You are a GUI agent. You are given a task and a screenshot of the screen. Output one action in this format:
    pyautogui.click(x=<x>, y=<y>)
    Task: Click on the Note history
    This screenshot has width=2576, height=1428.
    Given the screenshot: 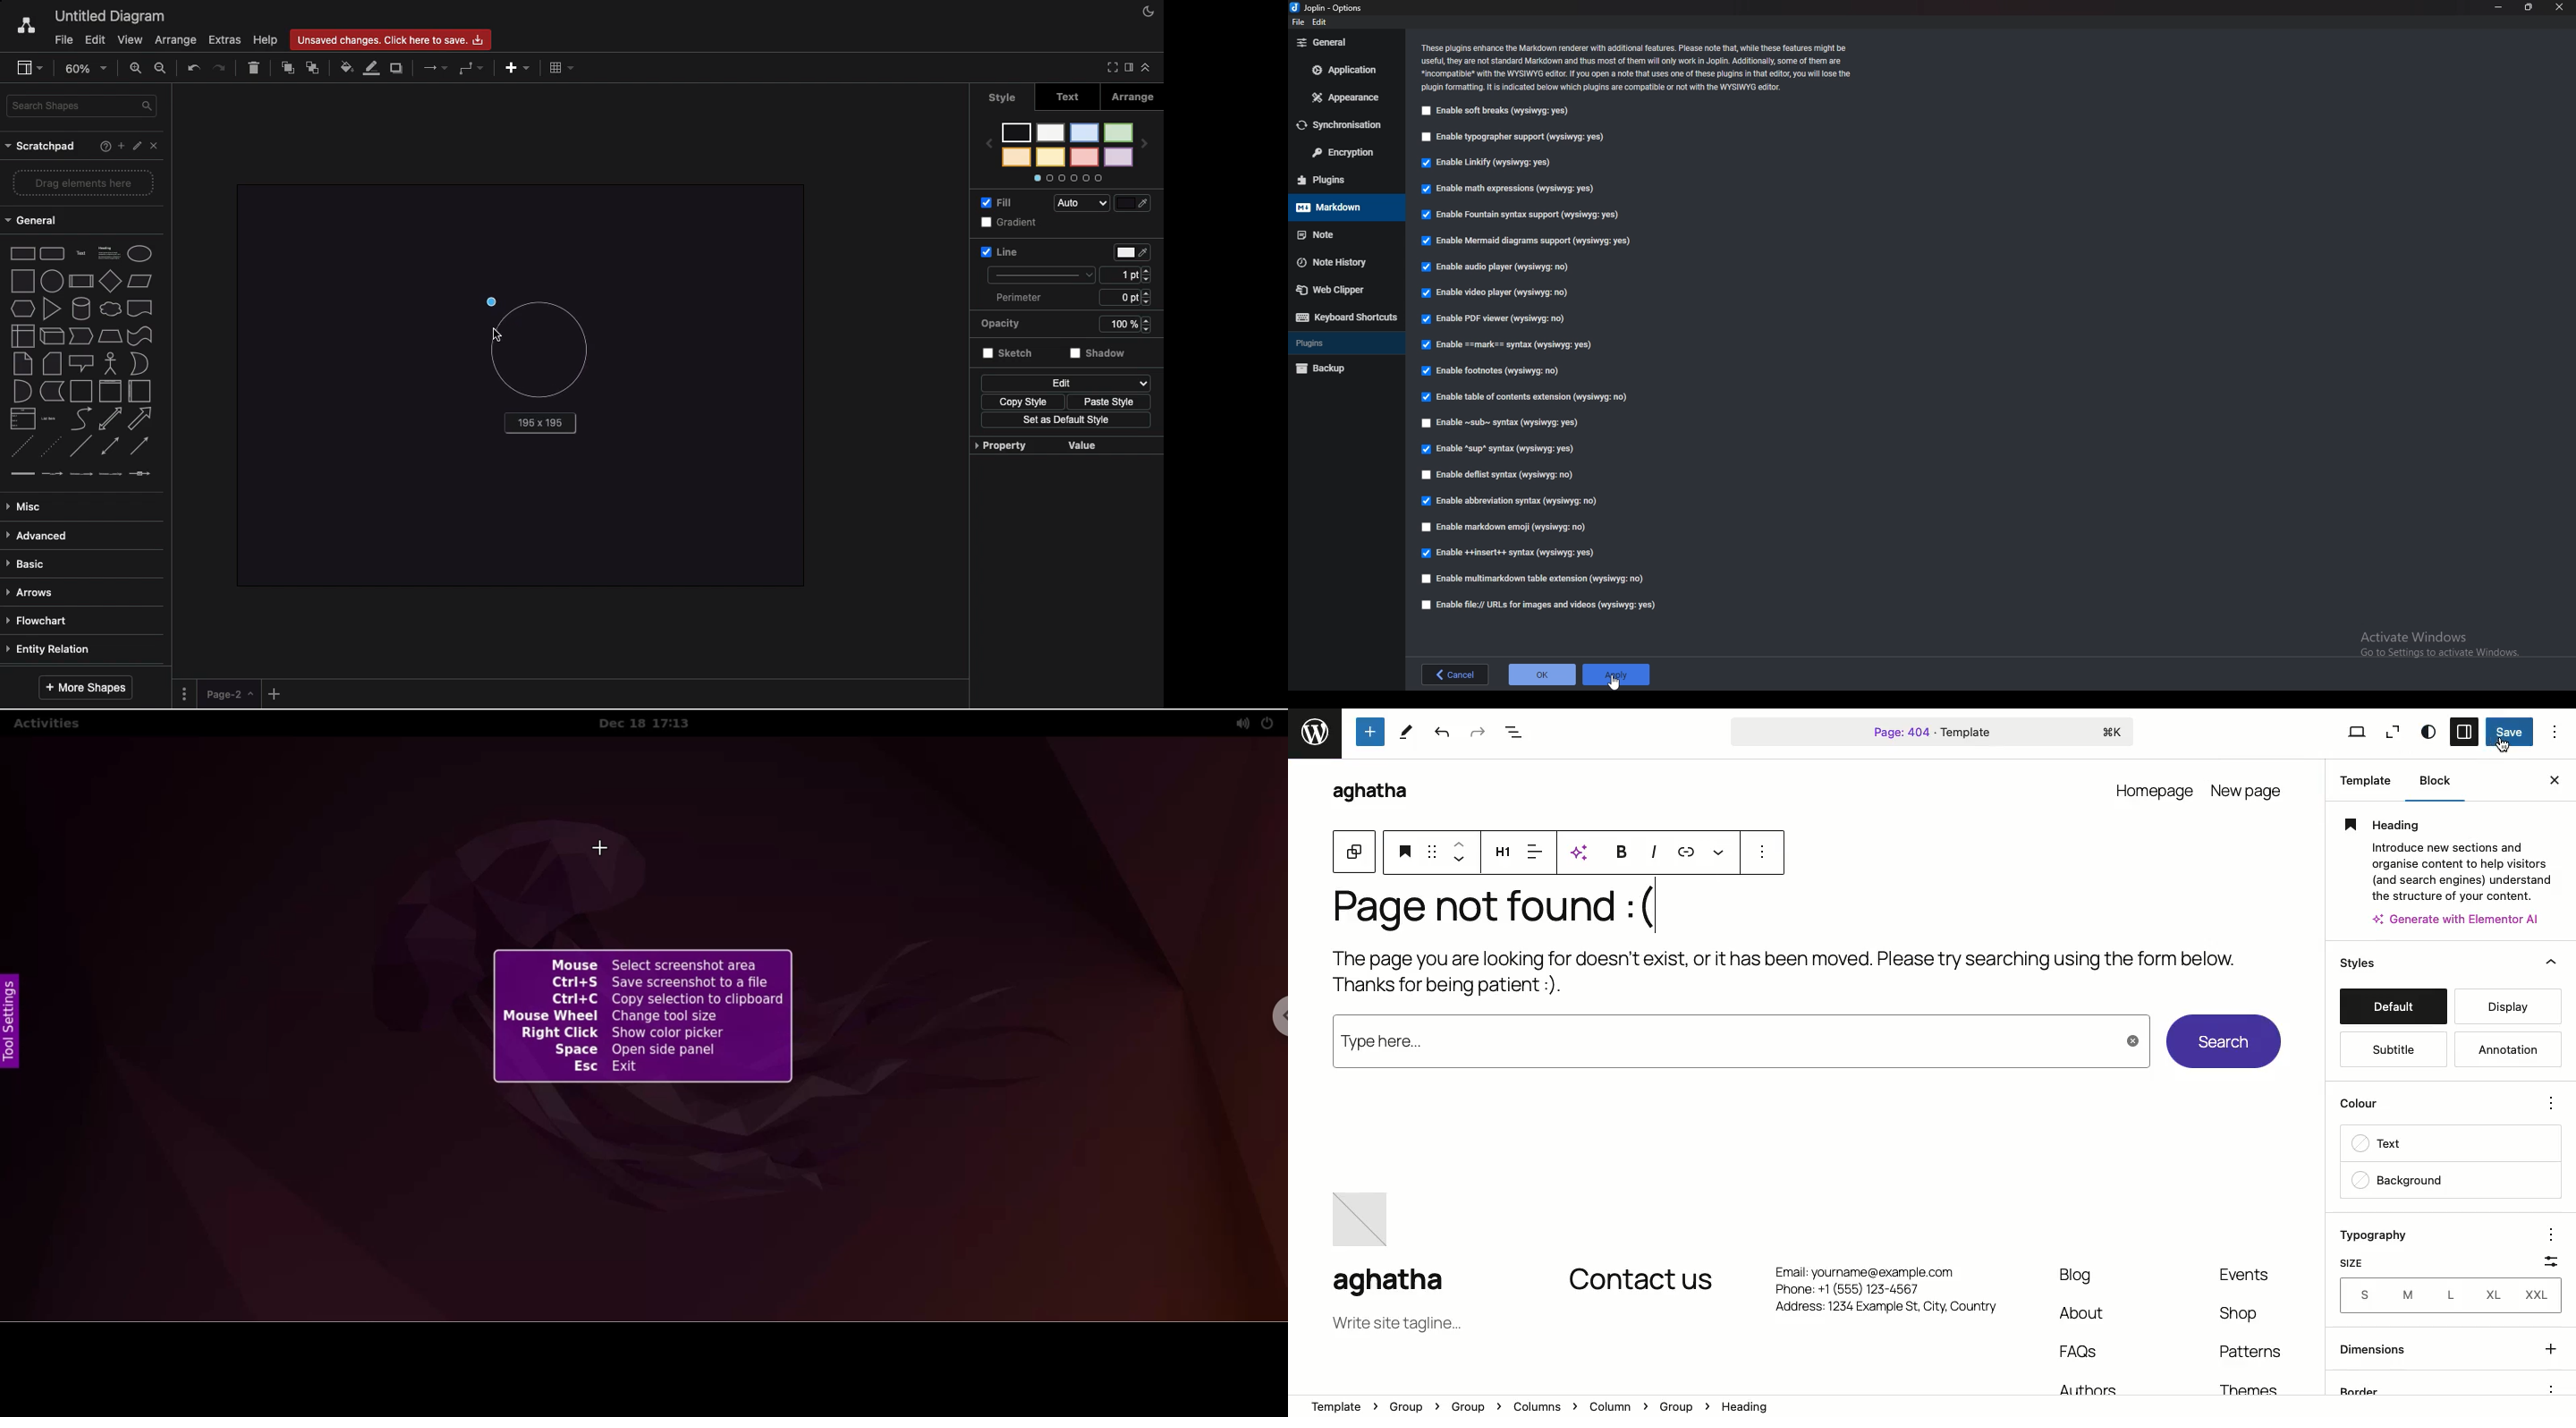 What is the action you would take?
    pyautogui.click(x=1341, y=261)
    